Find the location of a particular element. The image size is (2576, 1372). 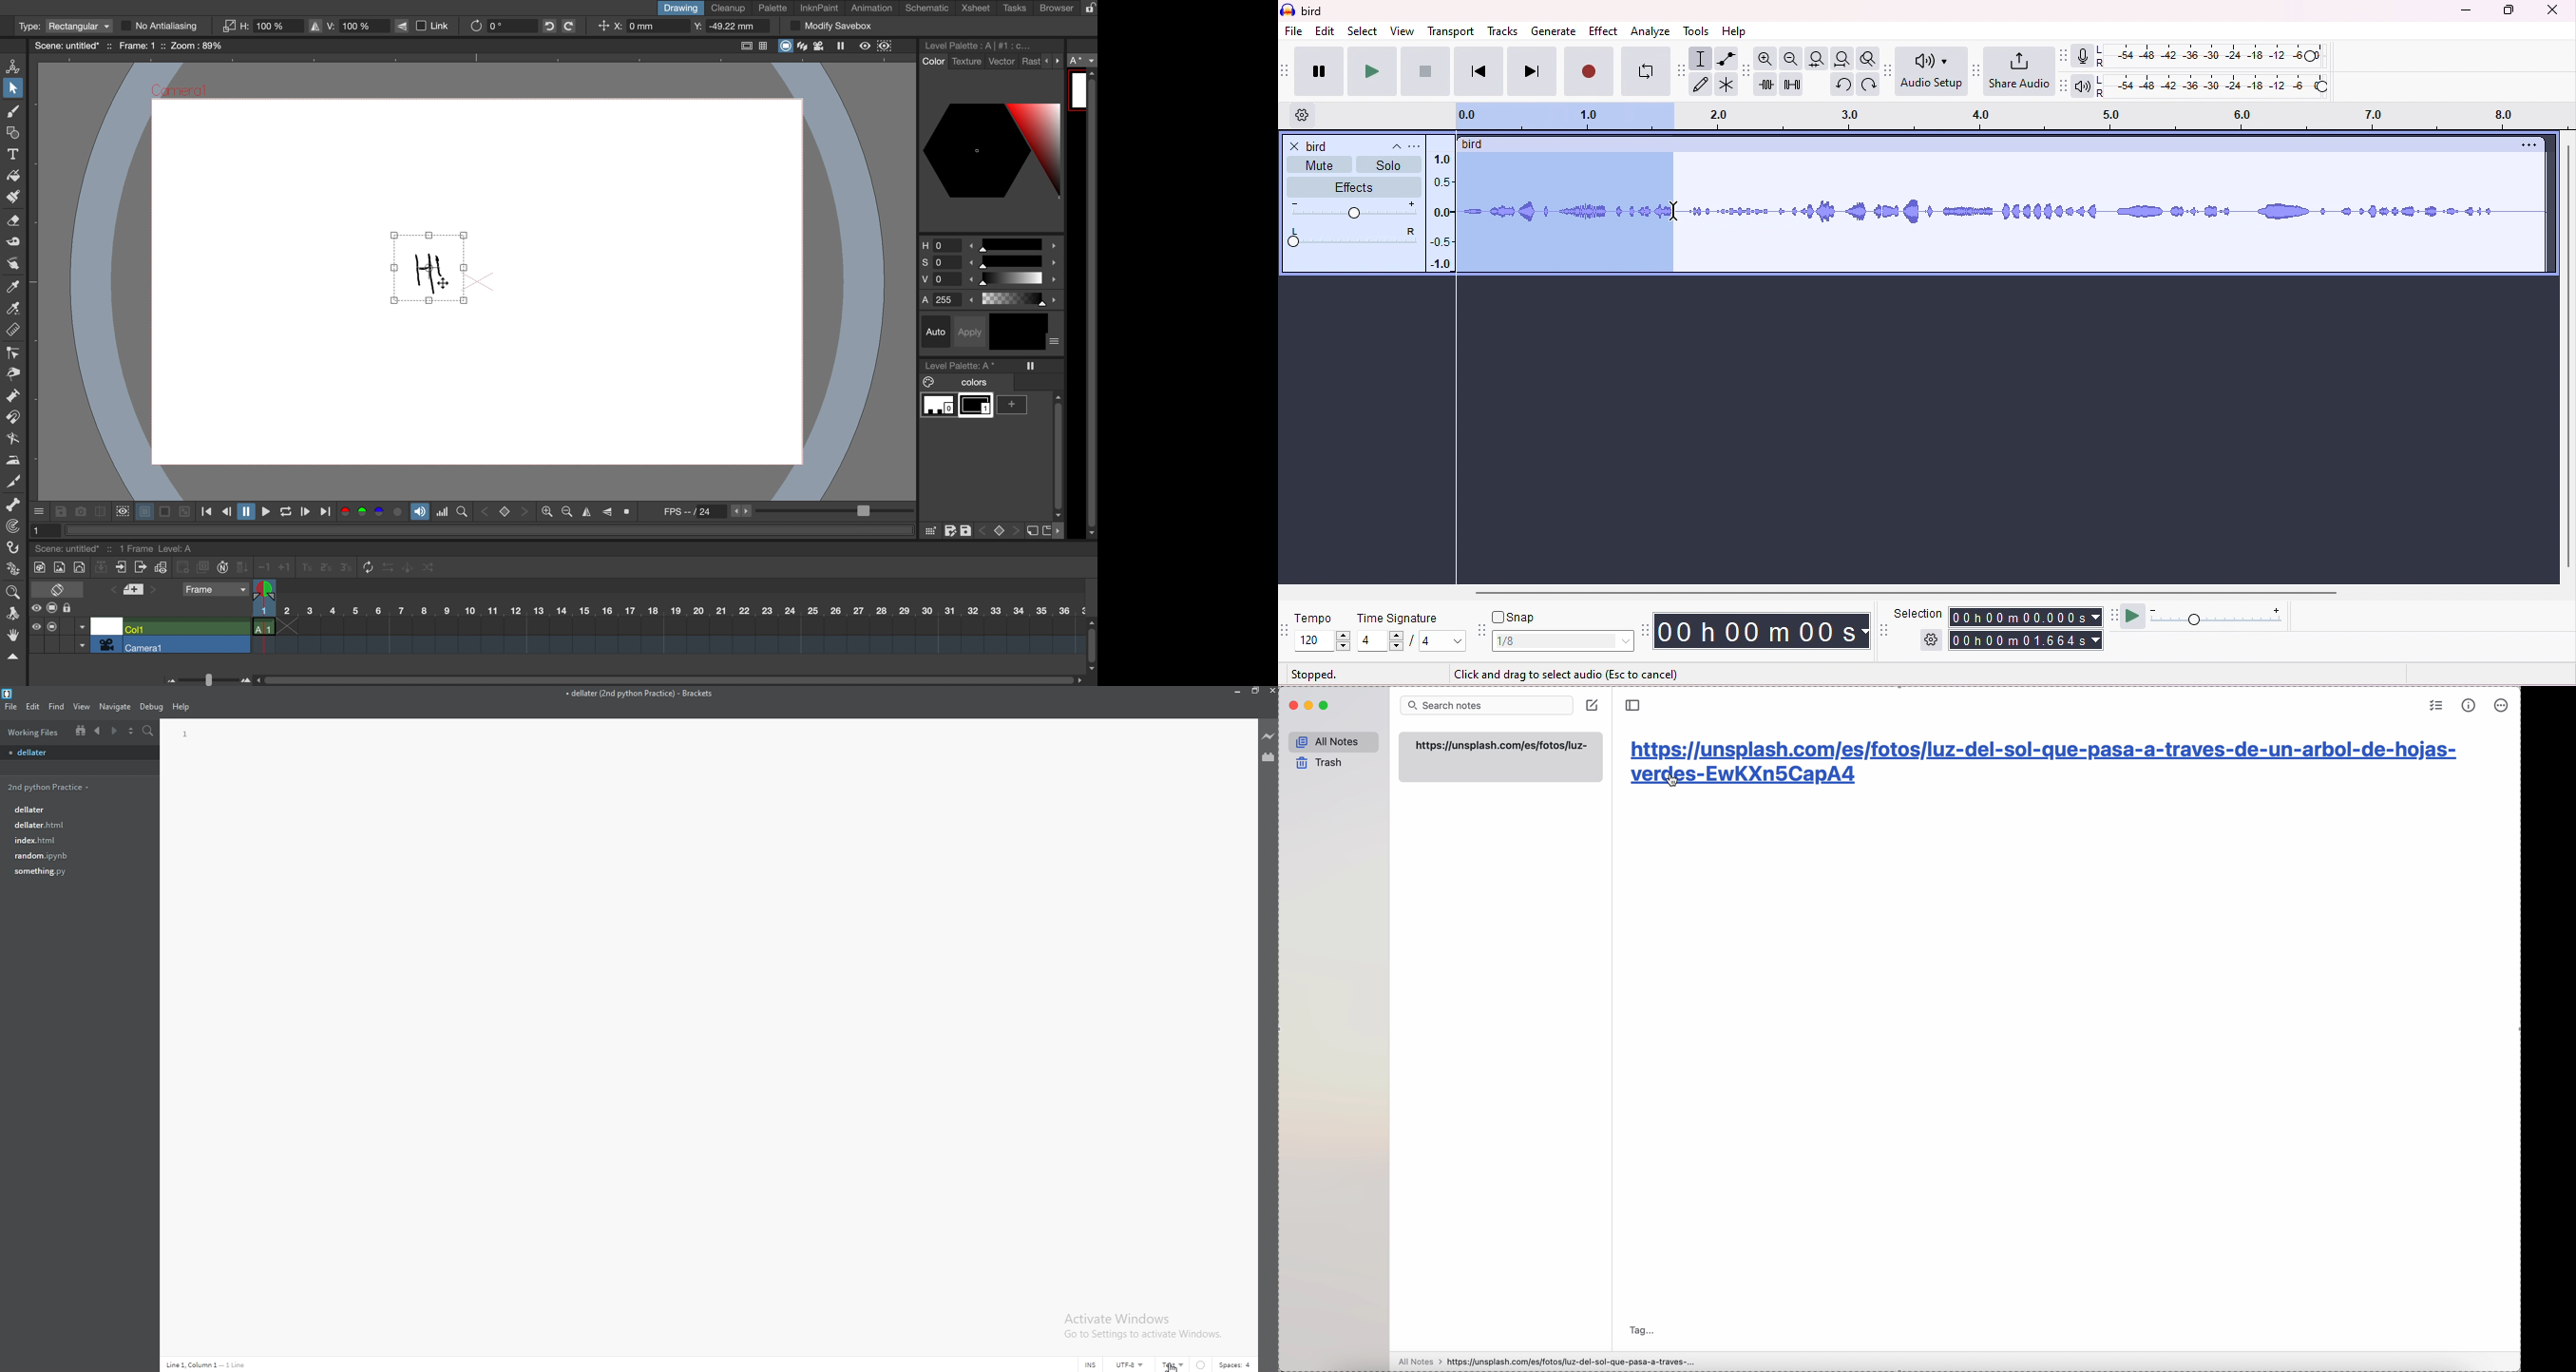

selection is located at coordinates (1702, 59).